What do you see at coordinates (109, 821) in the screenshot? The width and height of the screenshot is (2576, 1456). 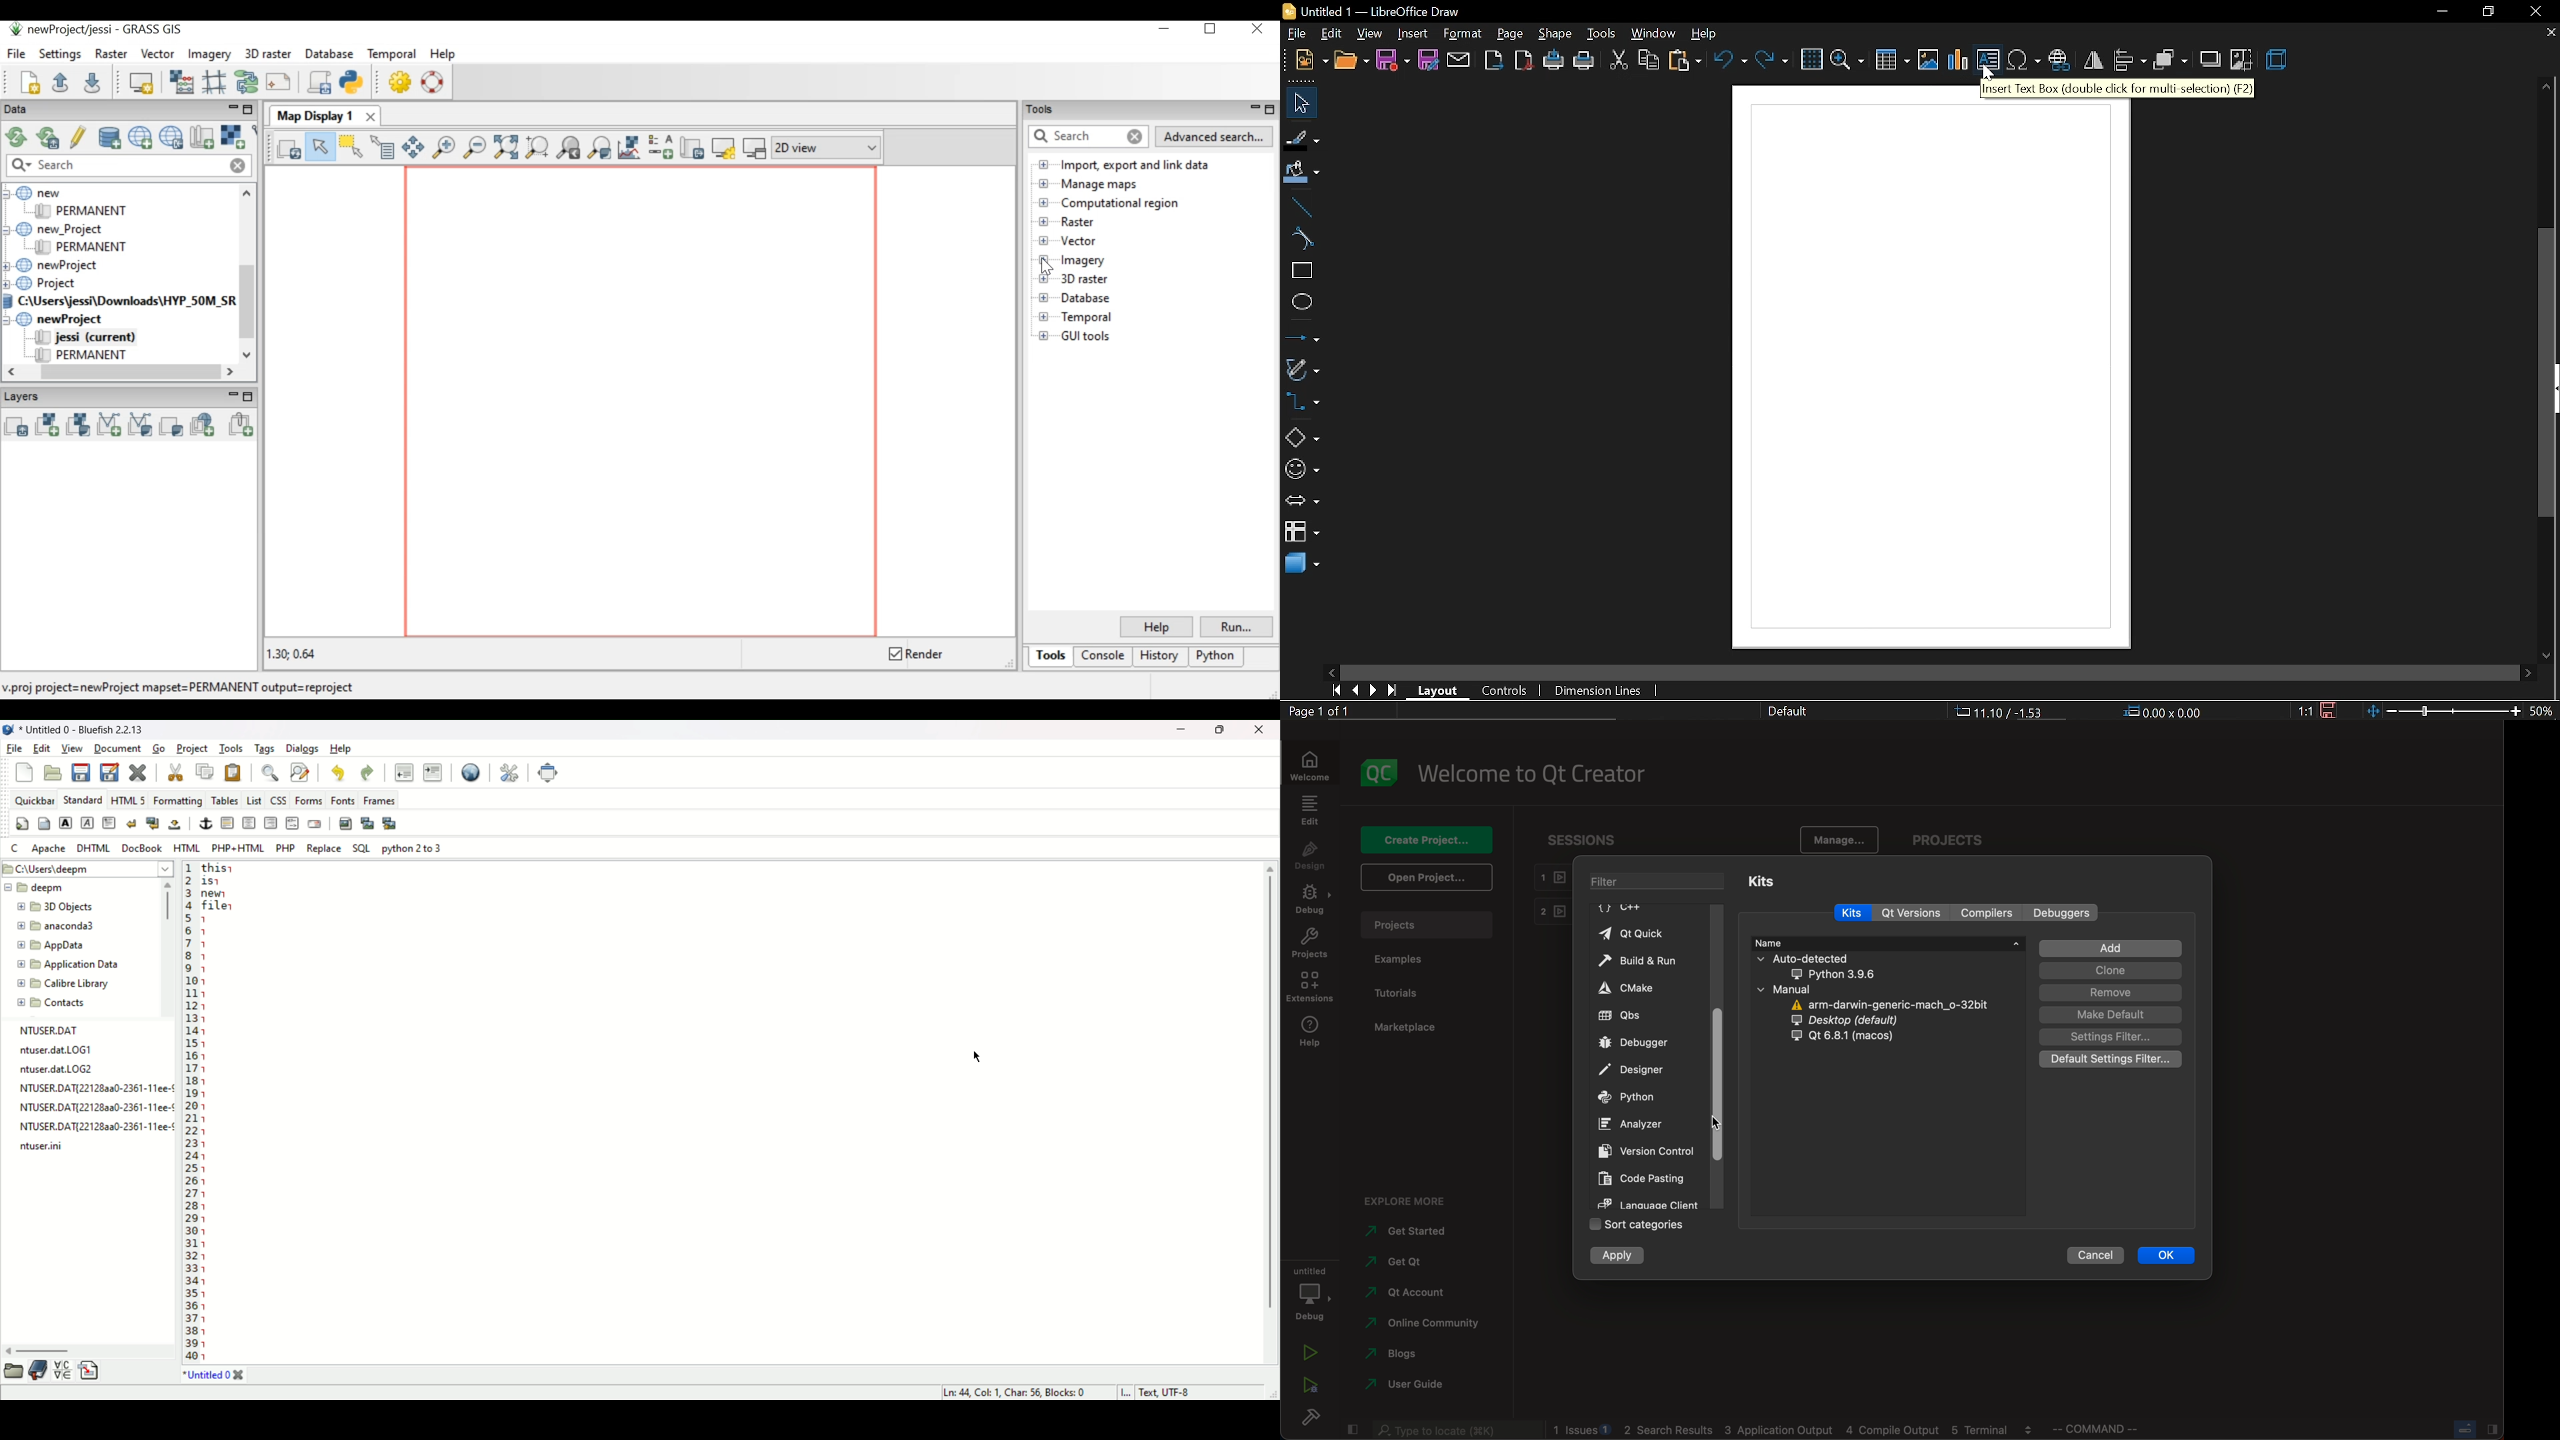 I see `paragraph` at bounding box center [109, 821].